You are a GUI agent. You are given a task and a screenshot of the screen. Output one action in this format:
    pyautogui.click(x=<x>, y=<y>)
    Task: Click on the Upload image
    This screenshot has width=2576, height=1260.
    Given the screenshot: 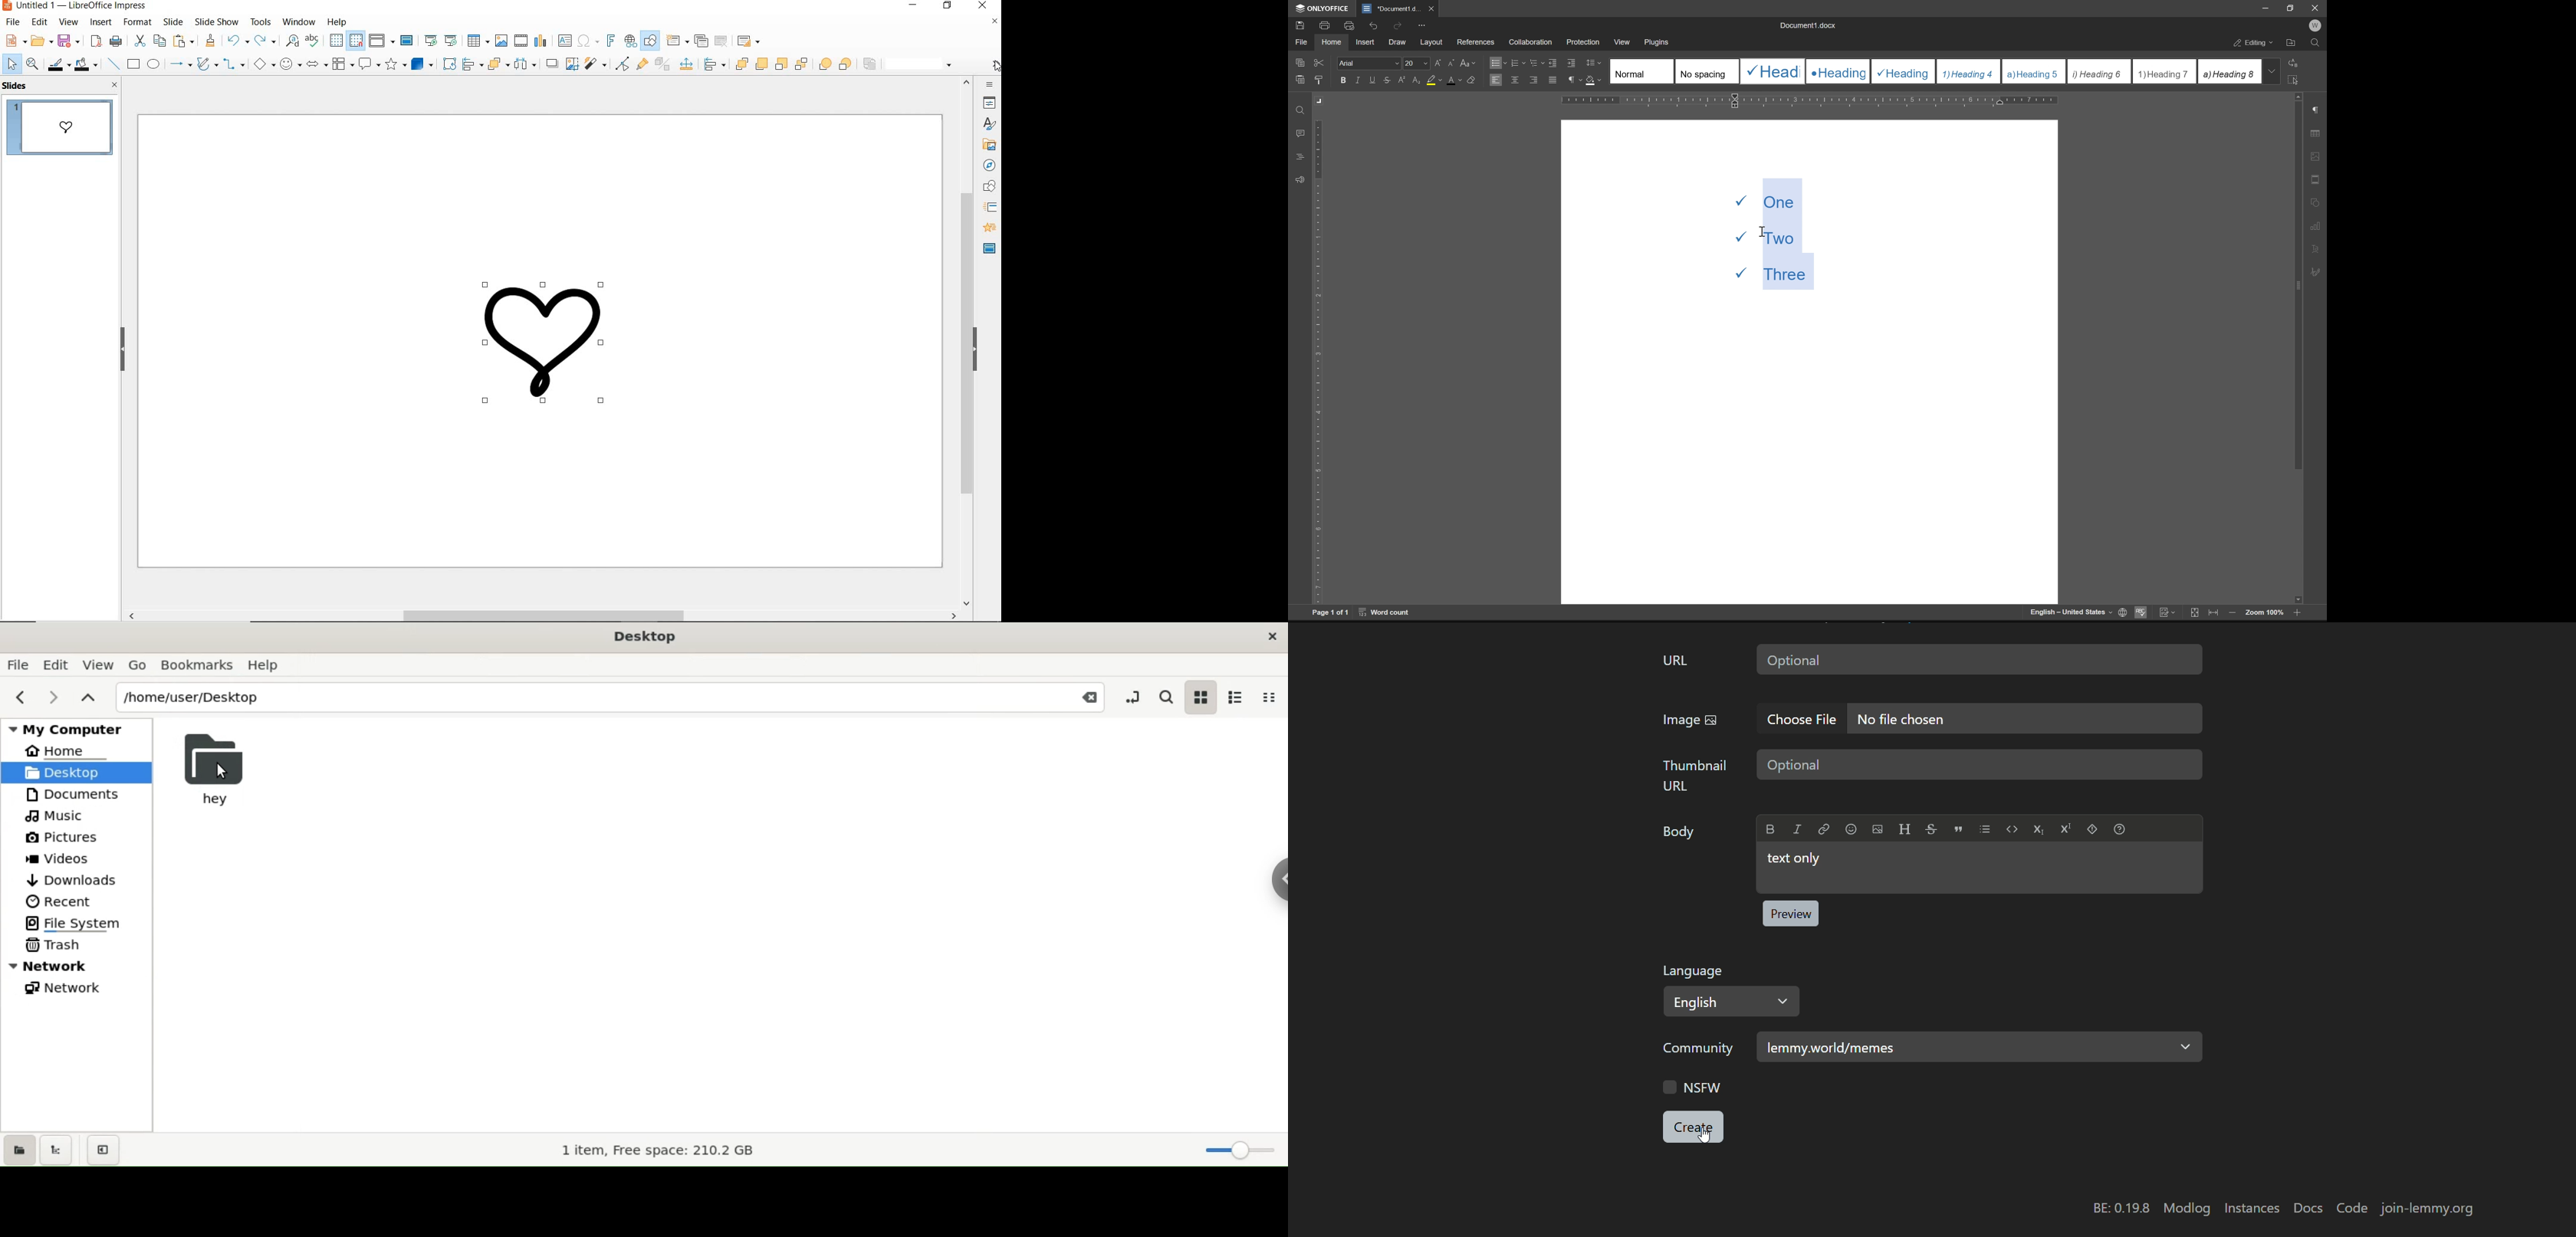 What is the action you would take?
    pyautogui.click(x=1878, y=829)
    